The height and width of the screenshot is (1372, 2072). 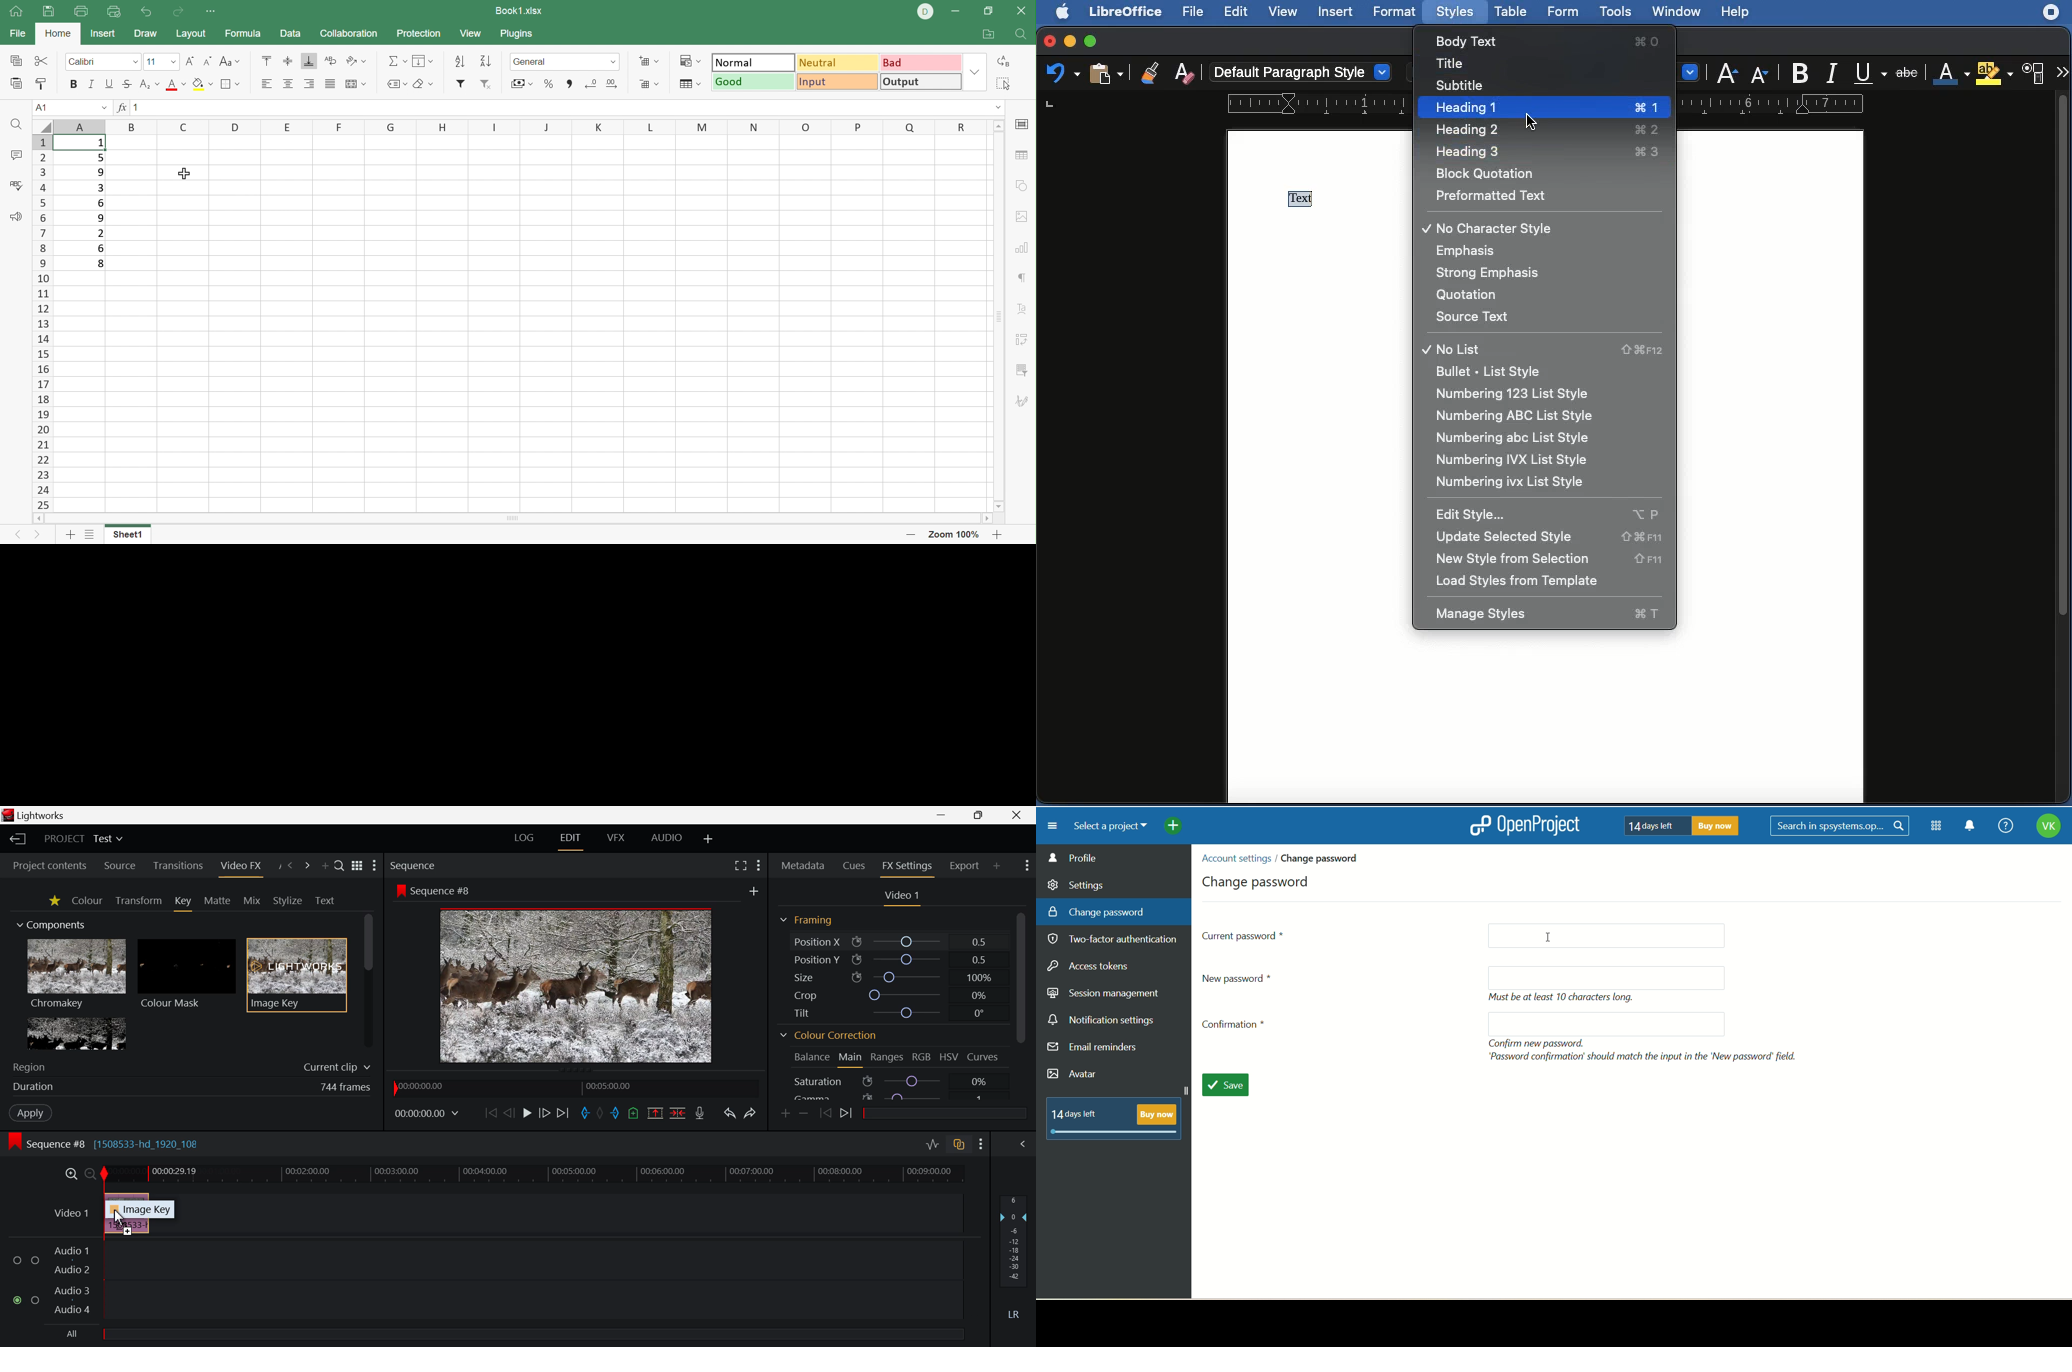 What do you see at coordinates (731, 1113) in the screenshot?
I see `Undo` at bounding box center [731, 1113].